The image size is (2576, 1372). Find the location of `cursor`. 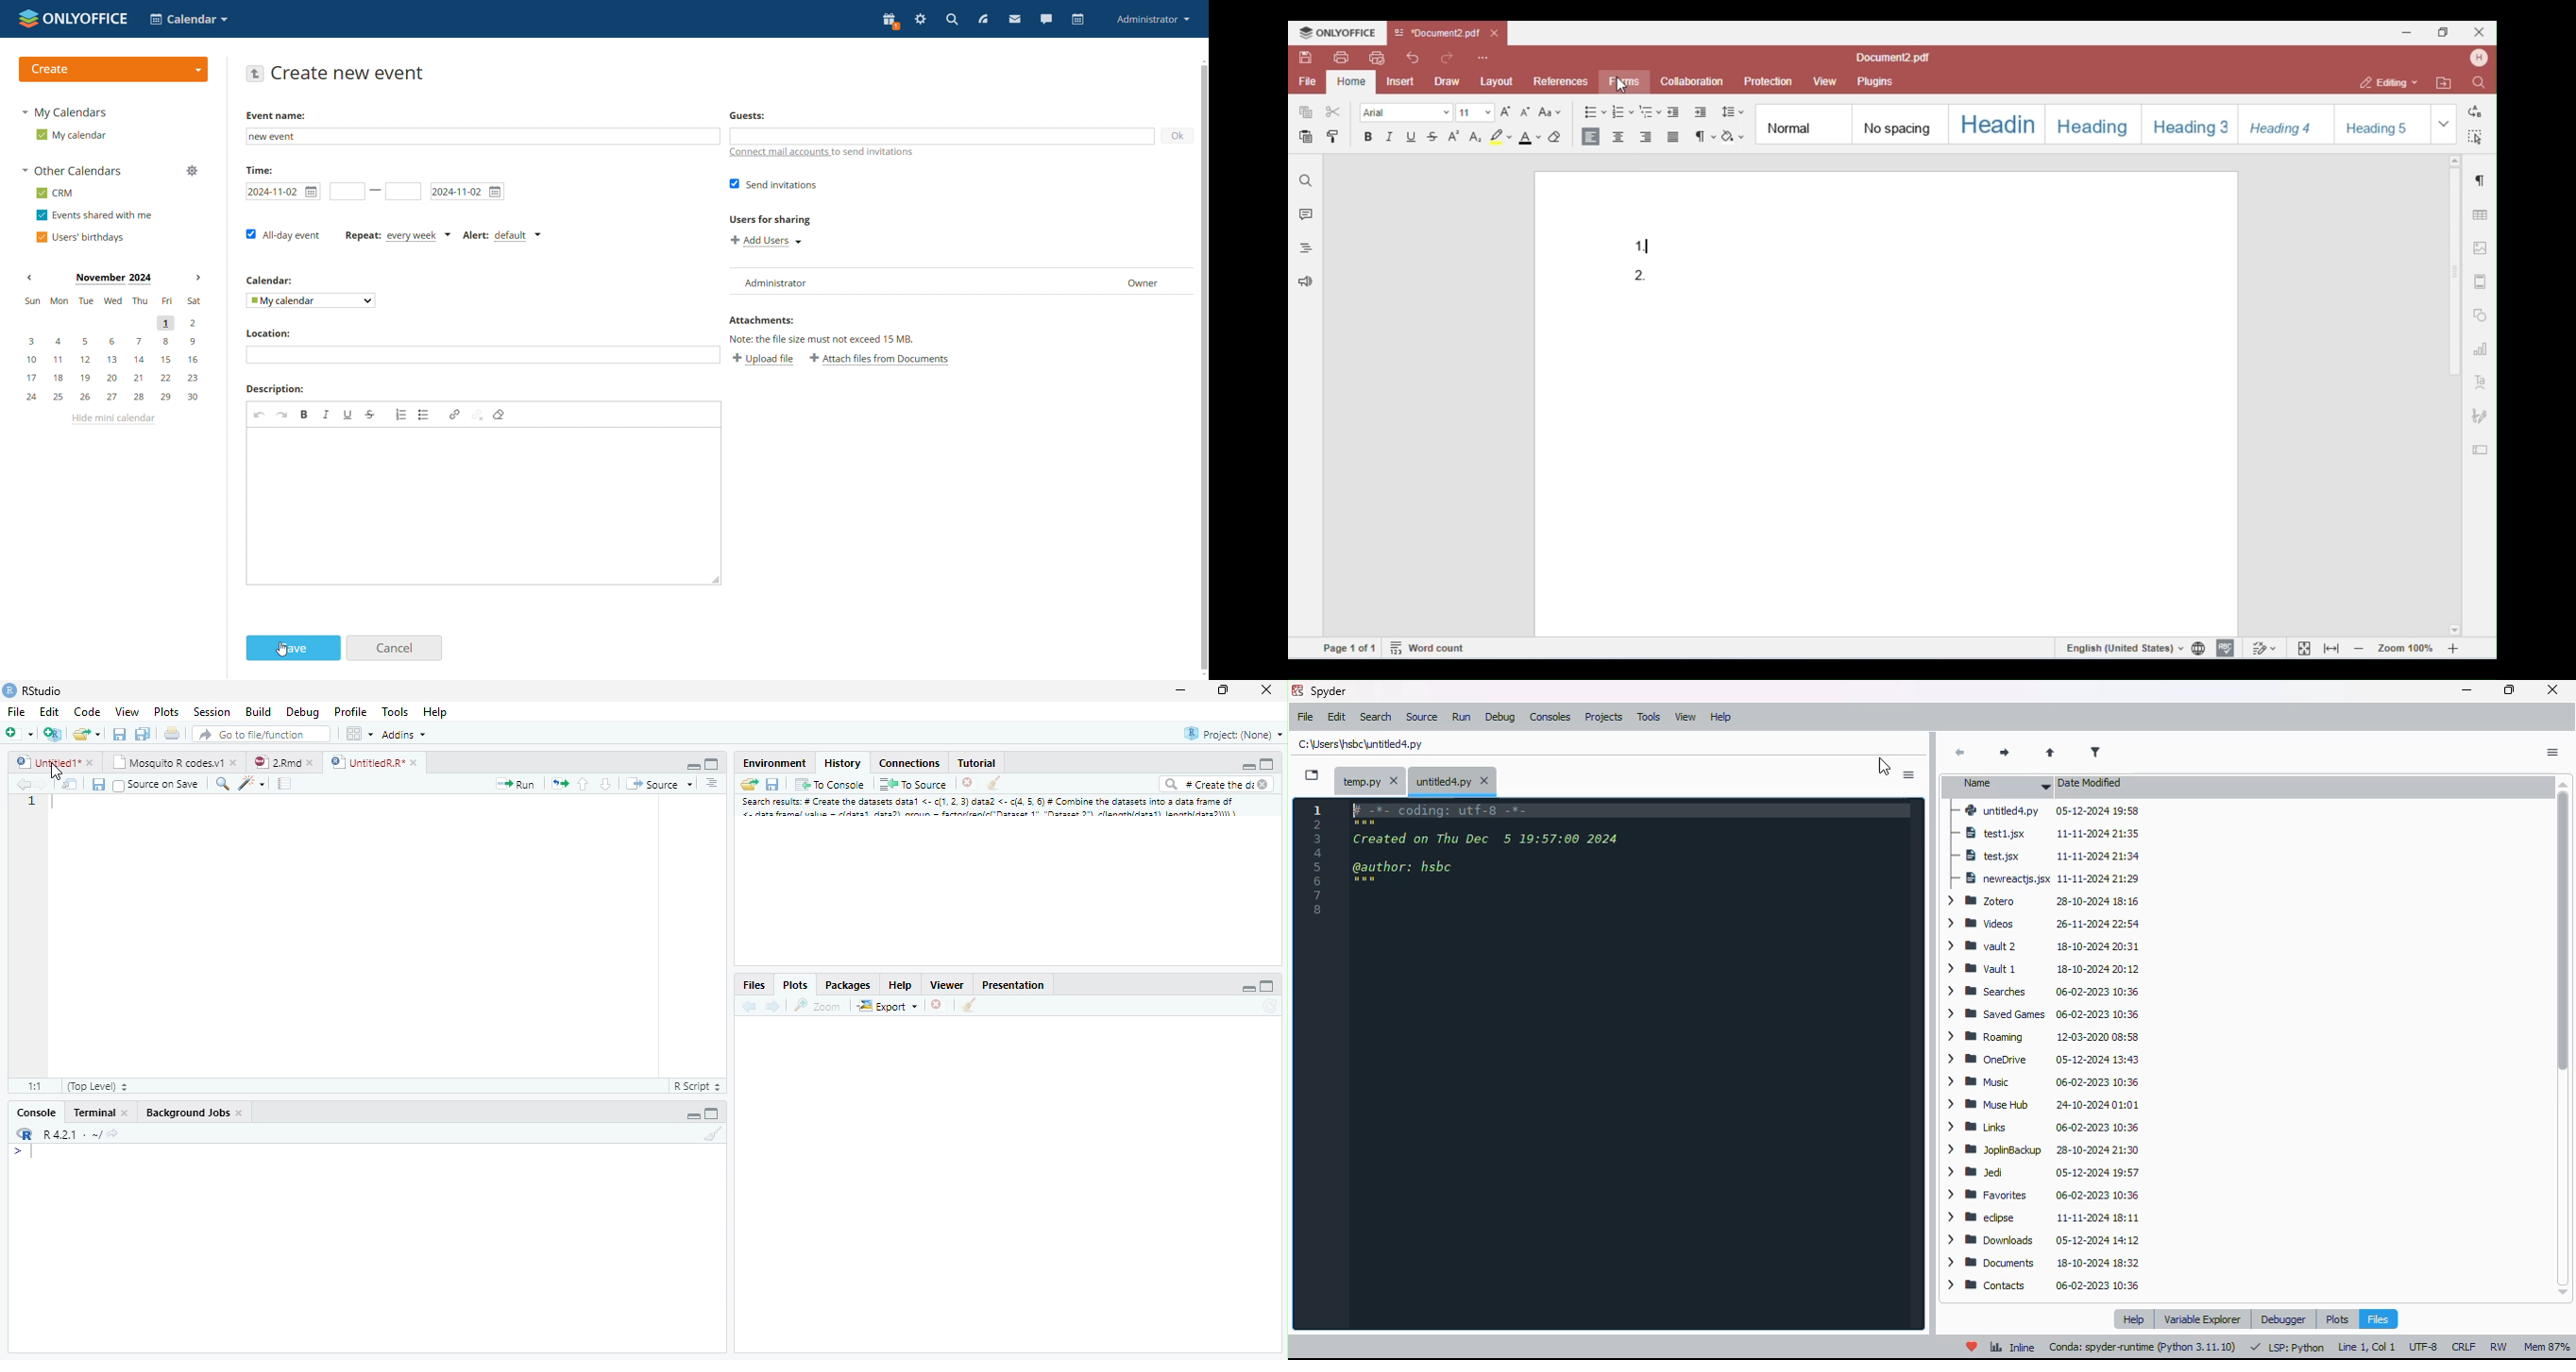

cursor is located at coordinates (1884, 768).